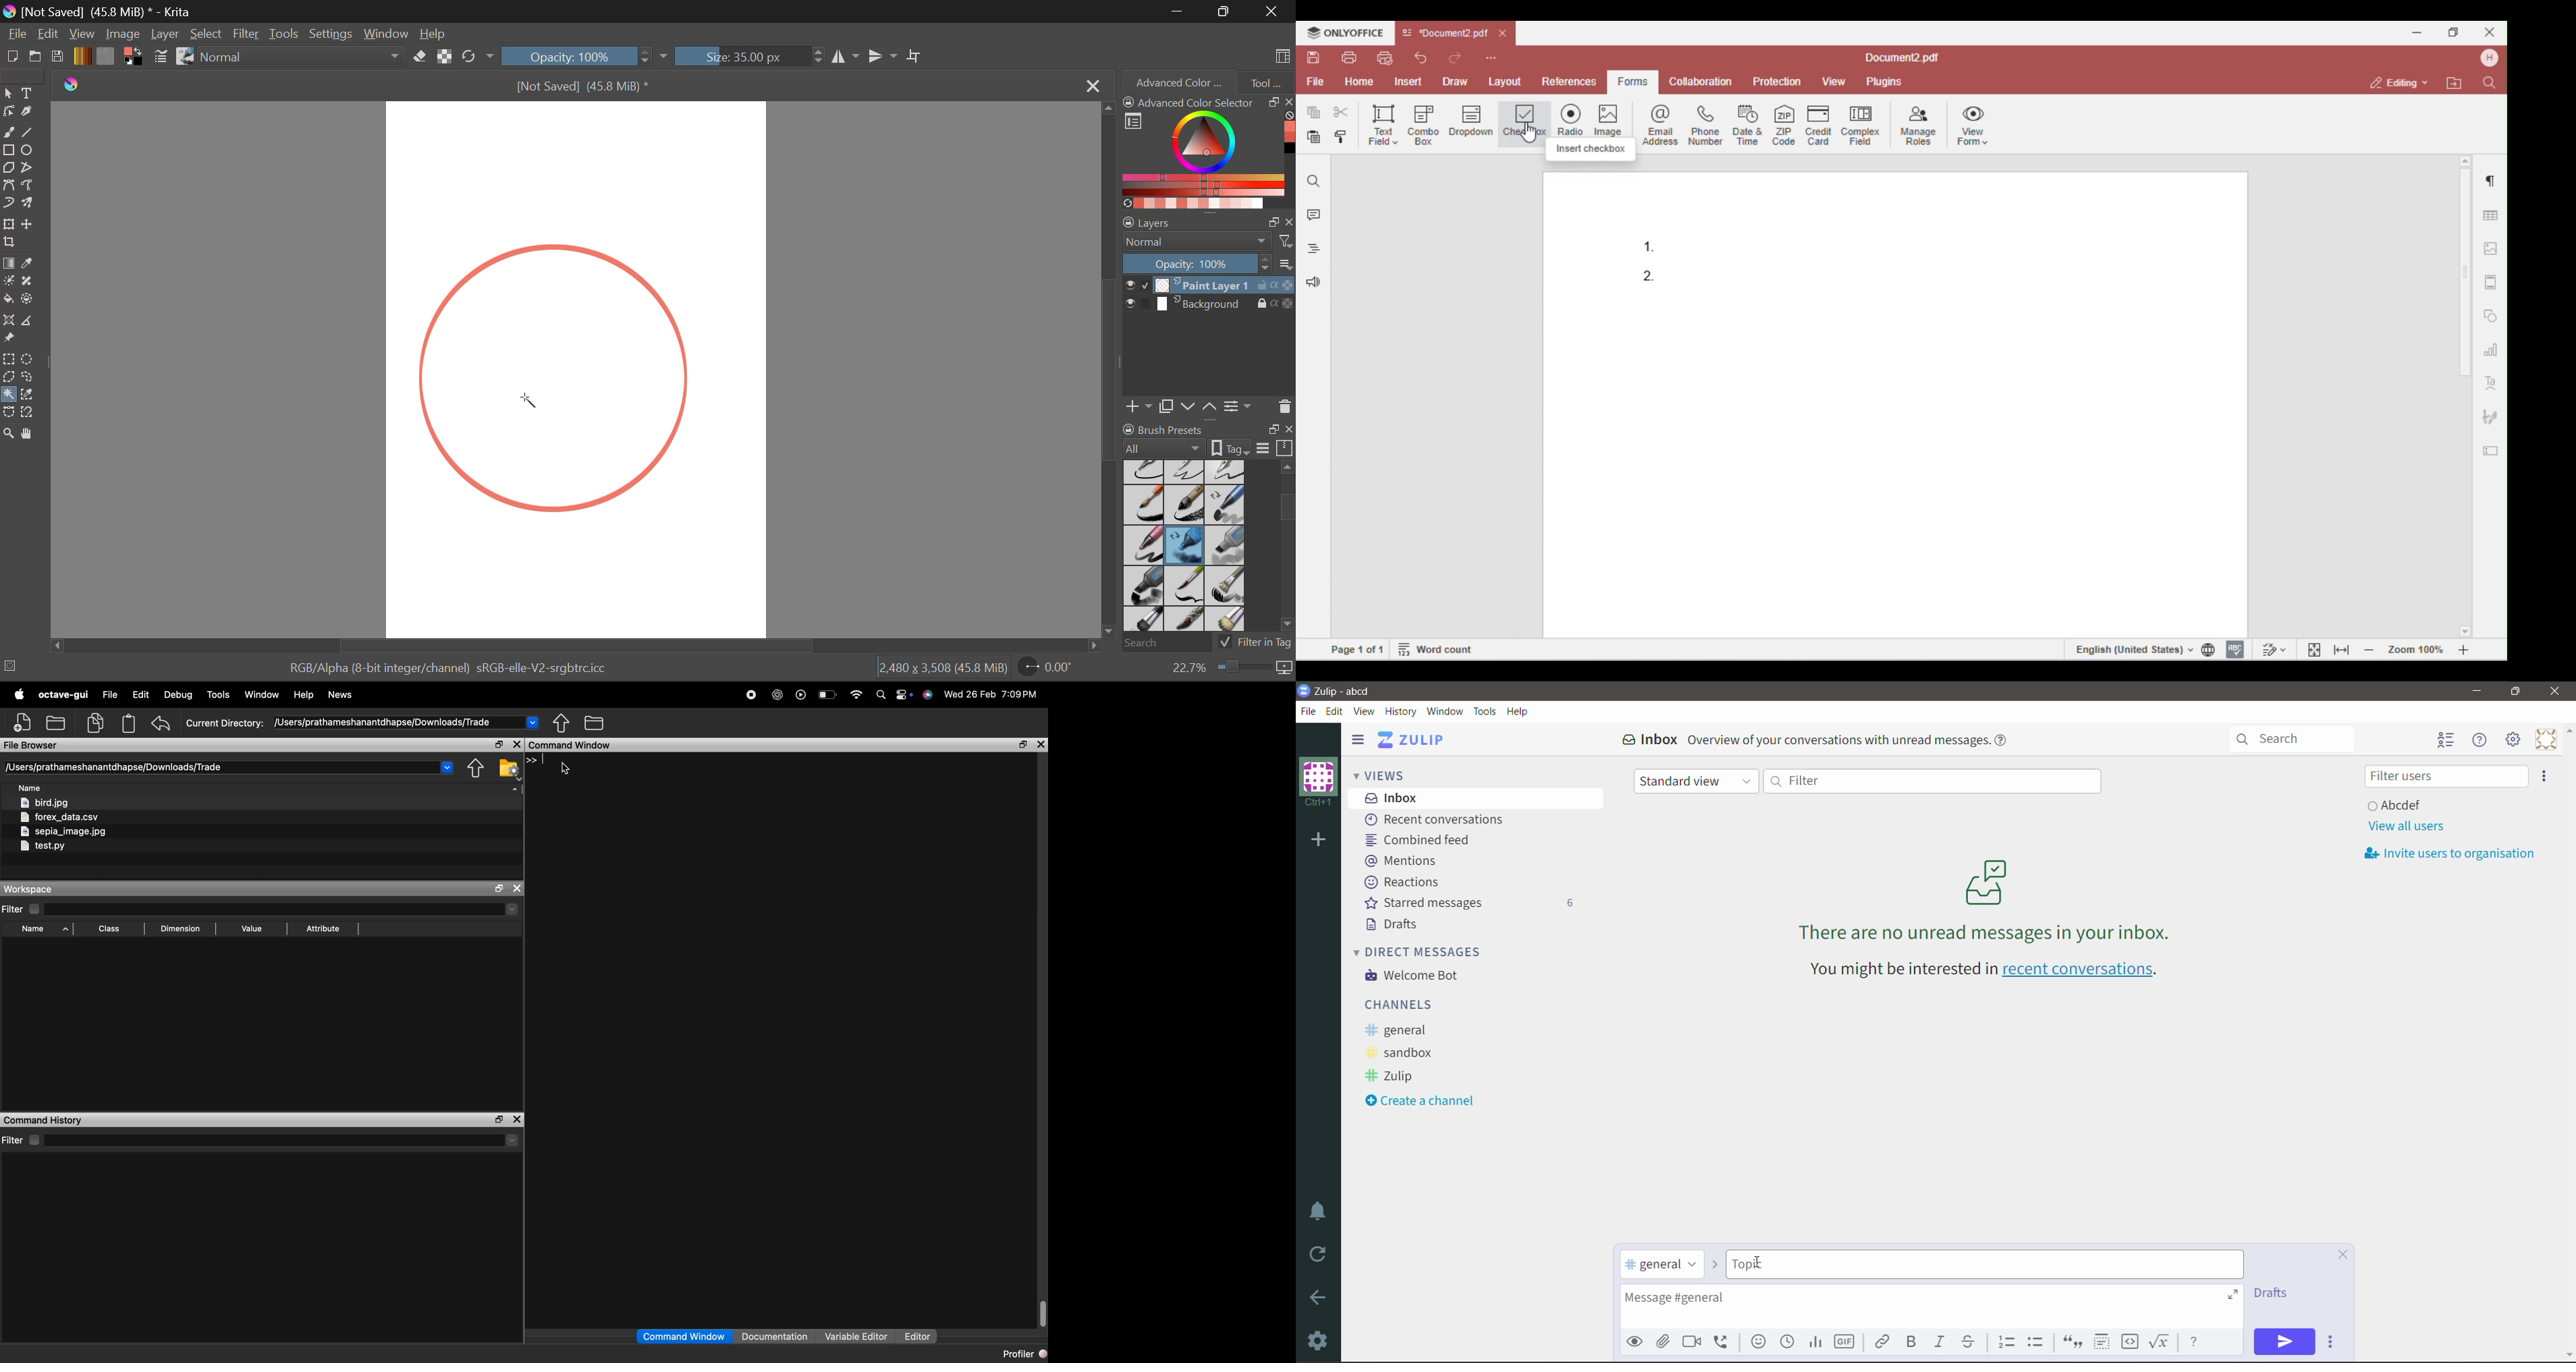 This screenshot has height=1372, width=2576. I want to click on Minimize, so click(1226, 11).